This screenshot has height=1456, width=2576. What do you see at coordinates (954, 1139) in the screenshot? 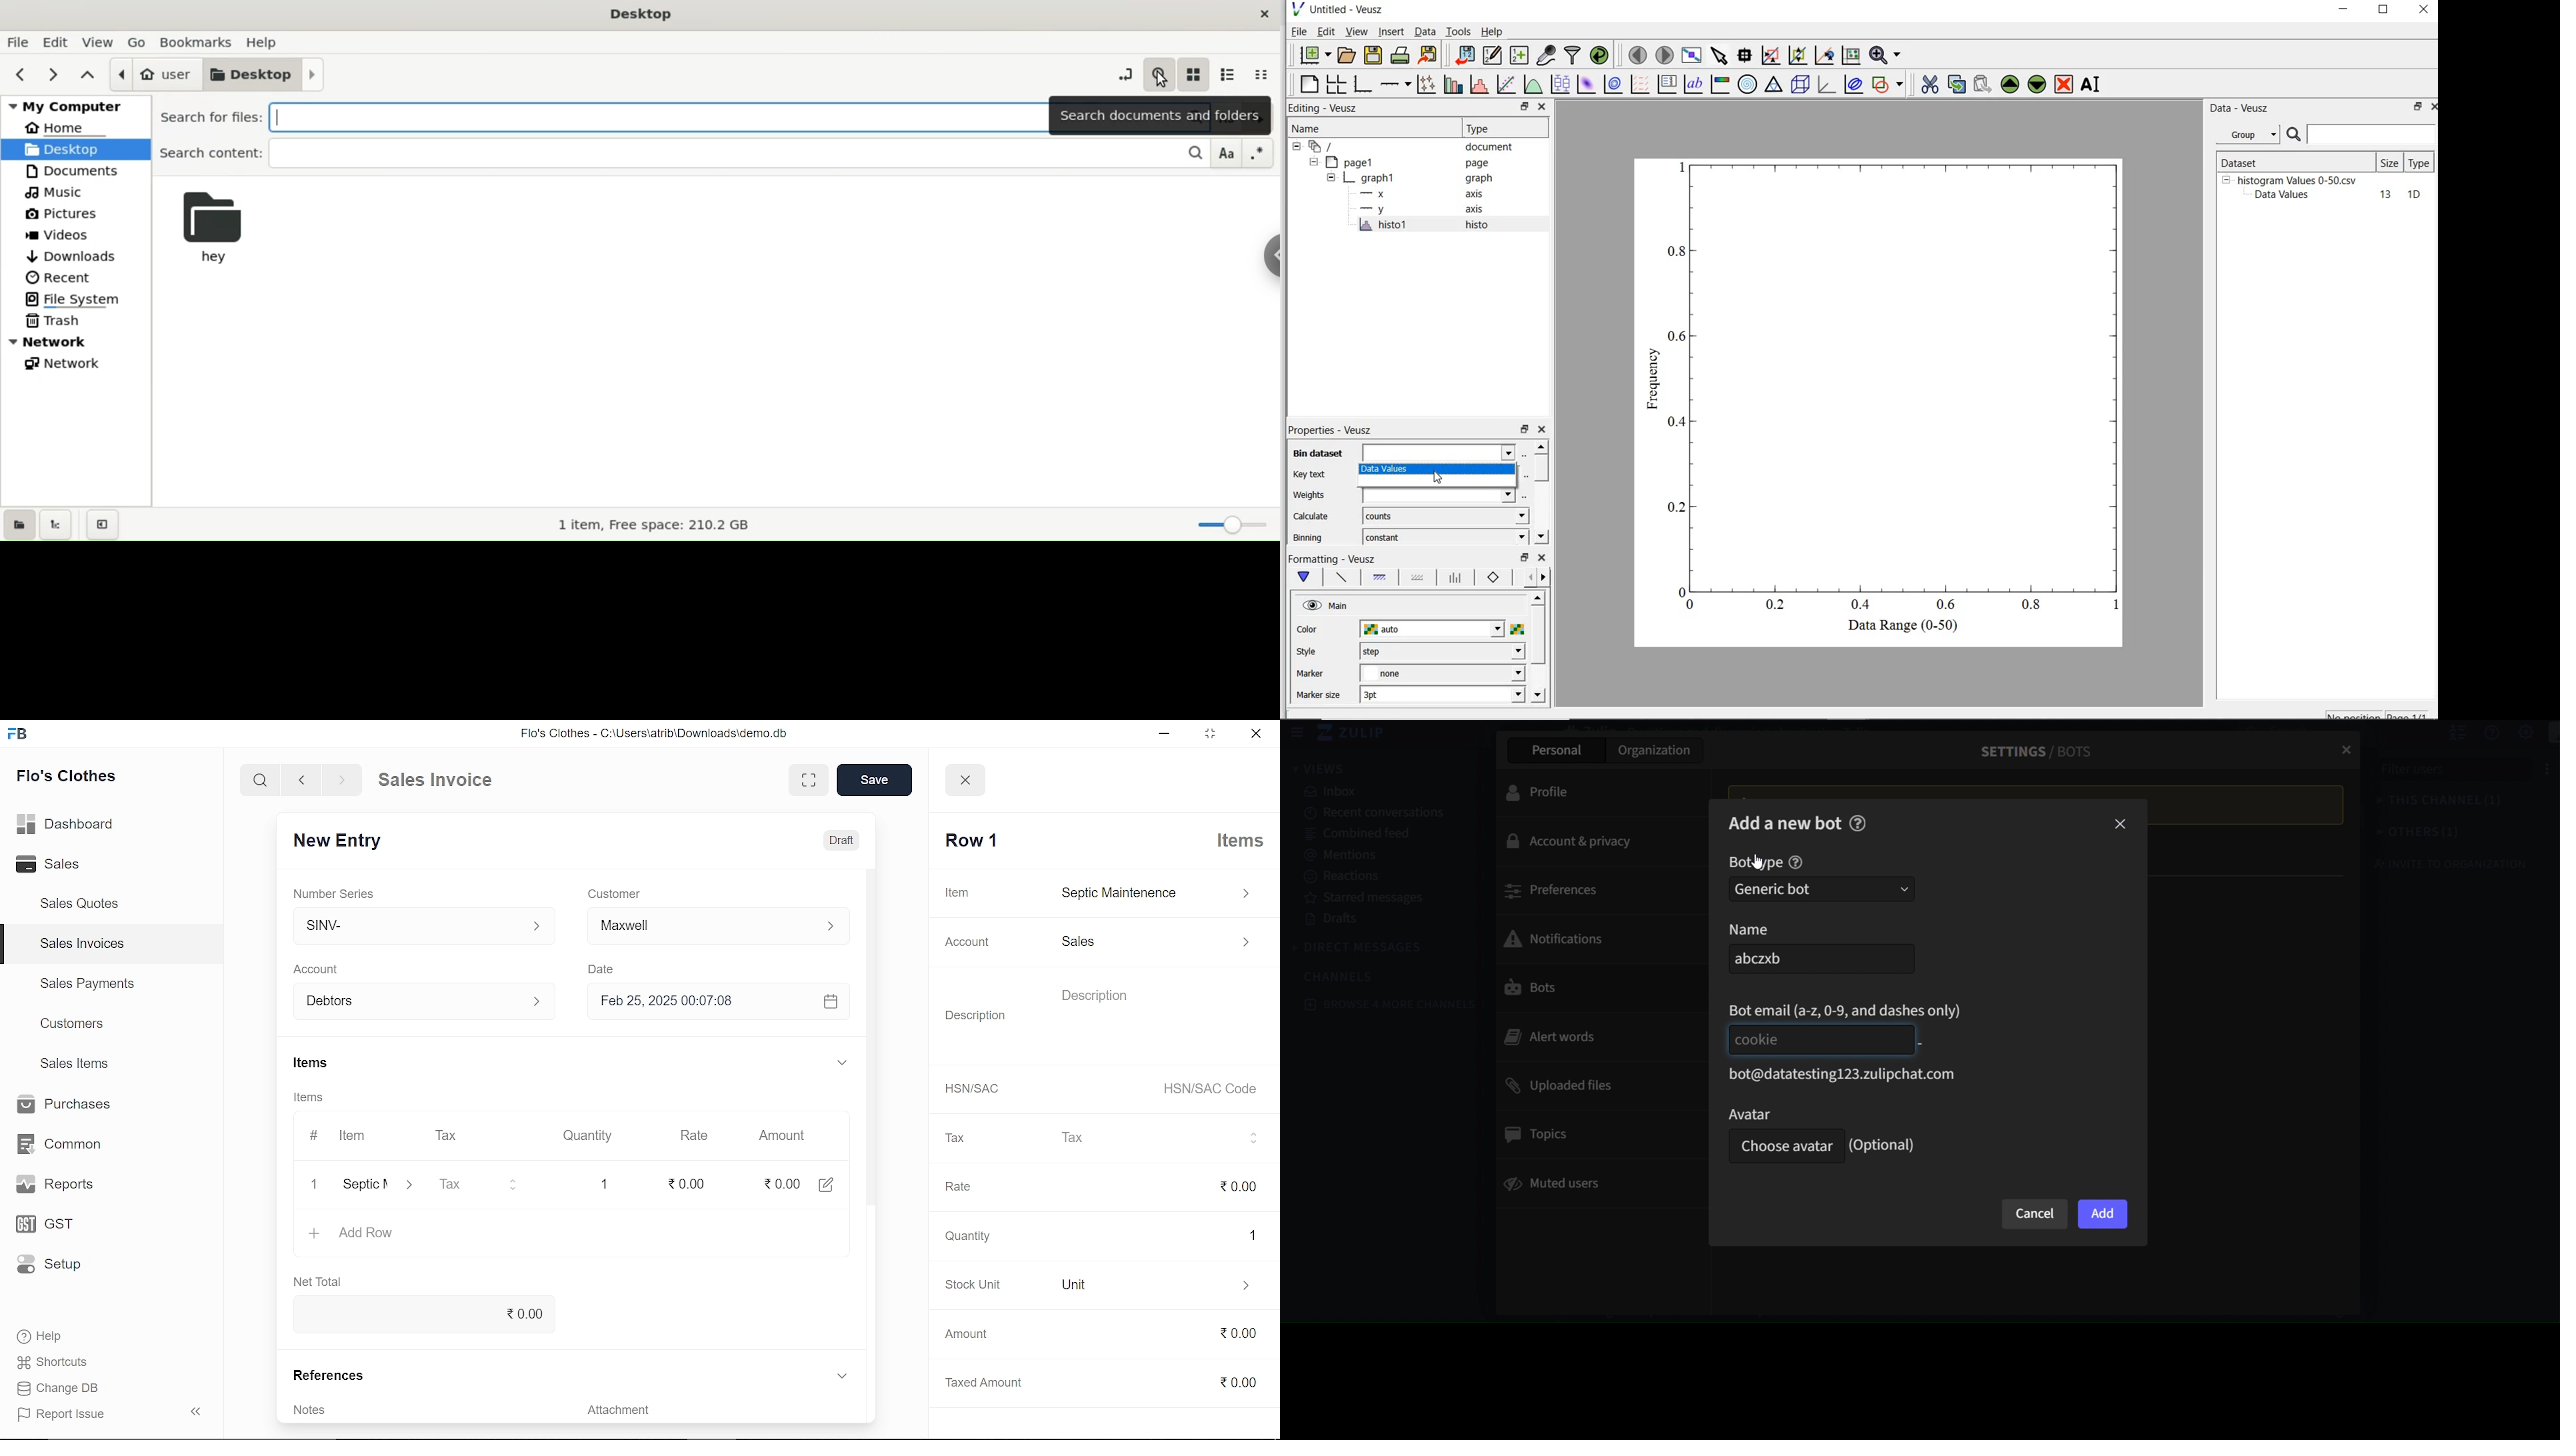
I see `Tax` at bounding box center [954, 1139].